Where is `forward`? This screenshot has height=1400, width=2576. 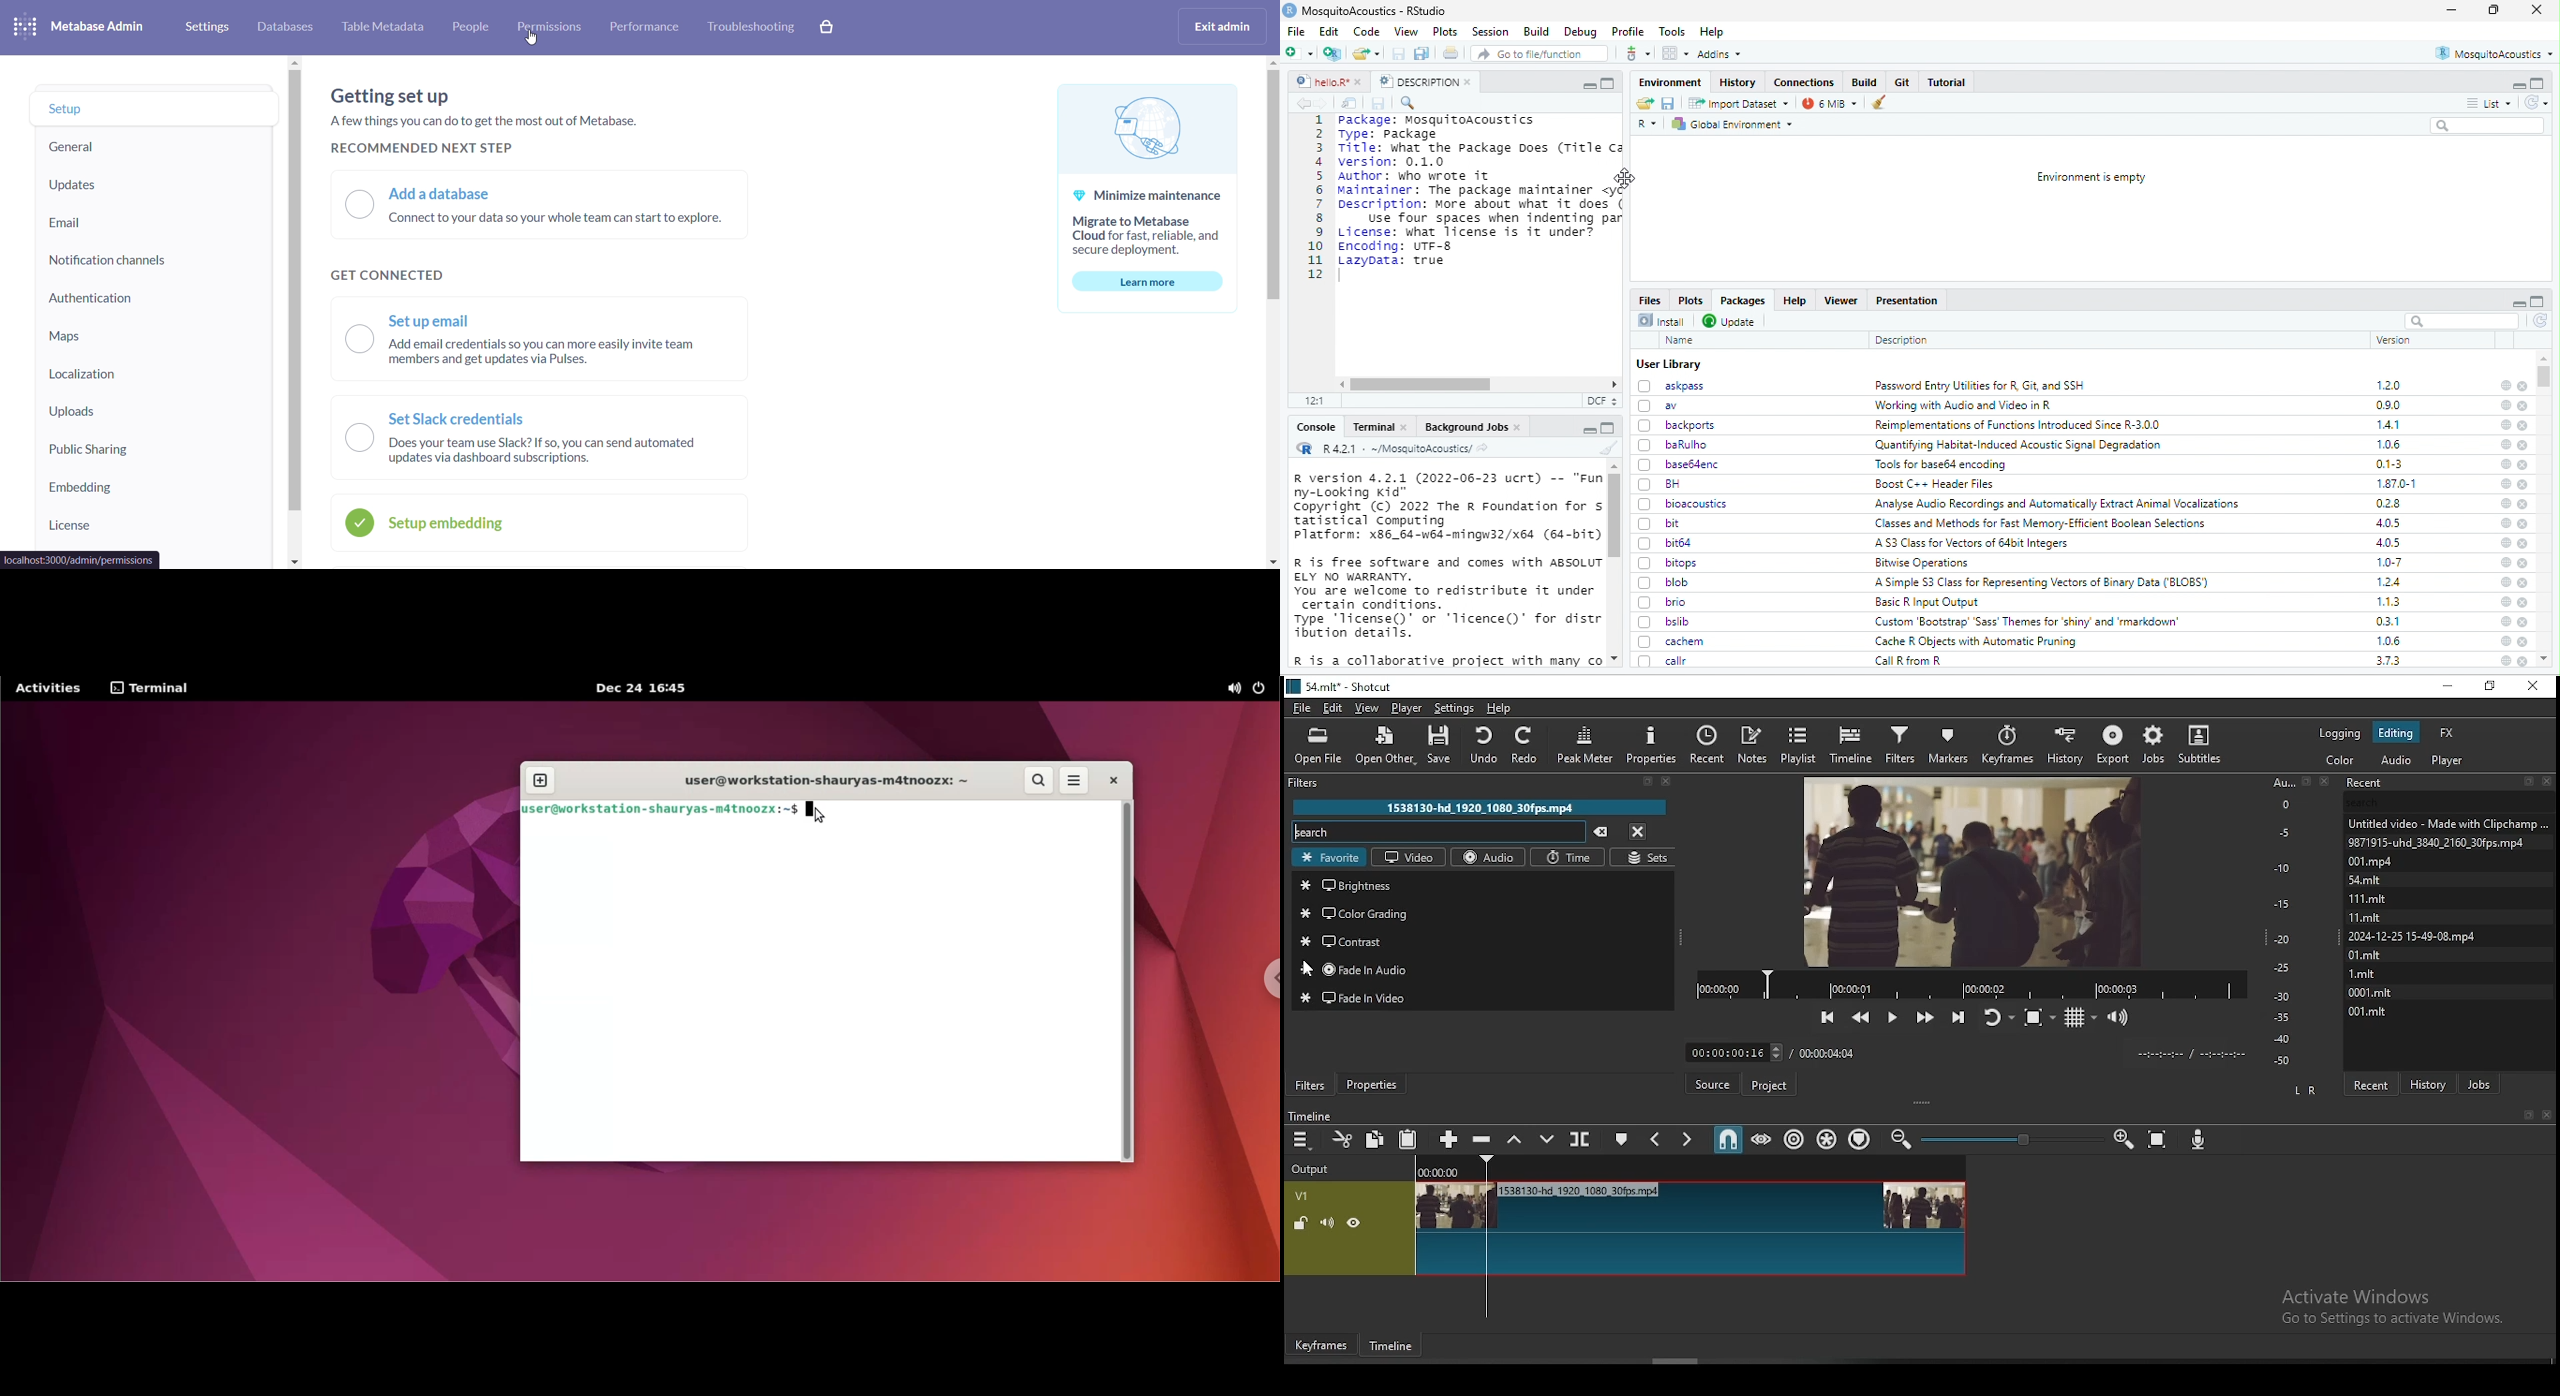
forward is located at coordinates (1324, 103).